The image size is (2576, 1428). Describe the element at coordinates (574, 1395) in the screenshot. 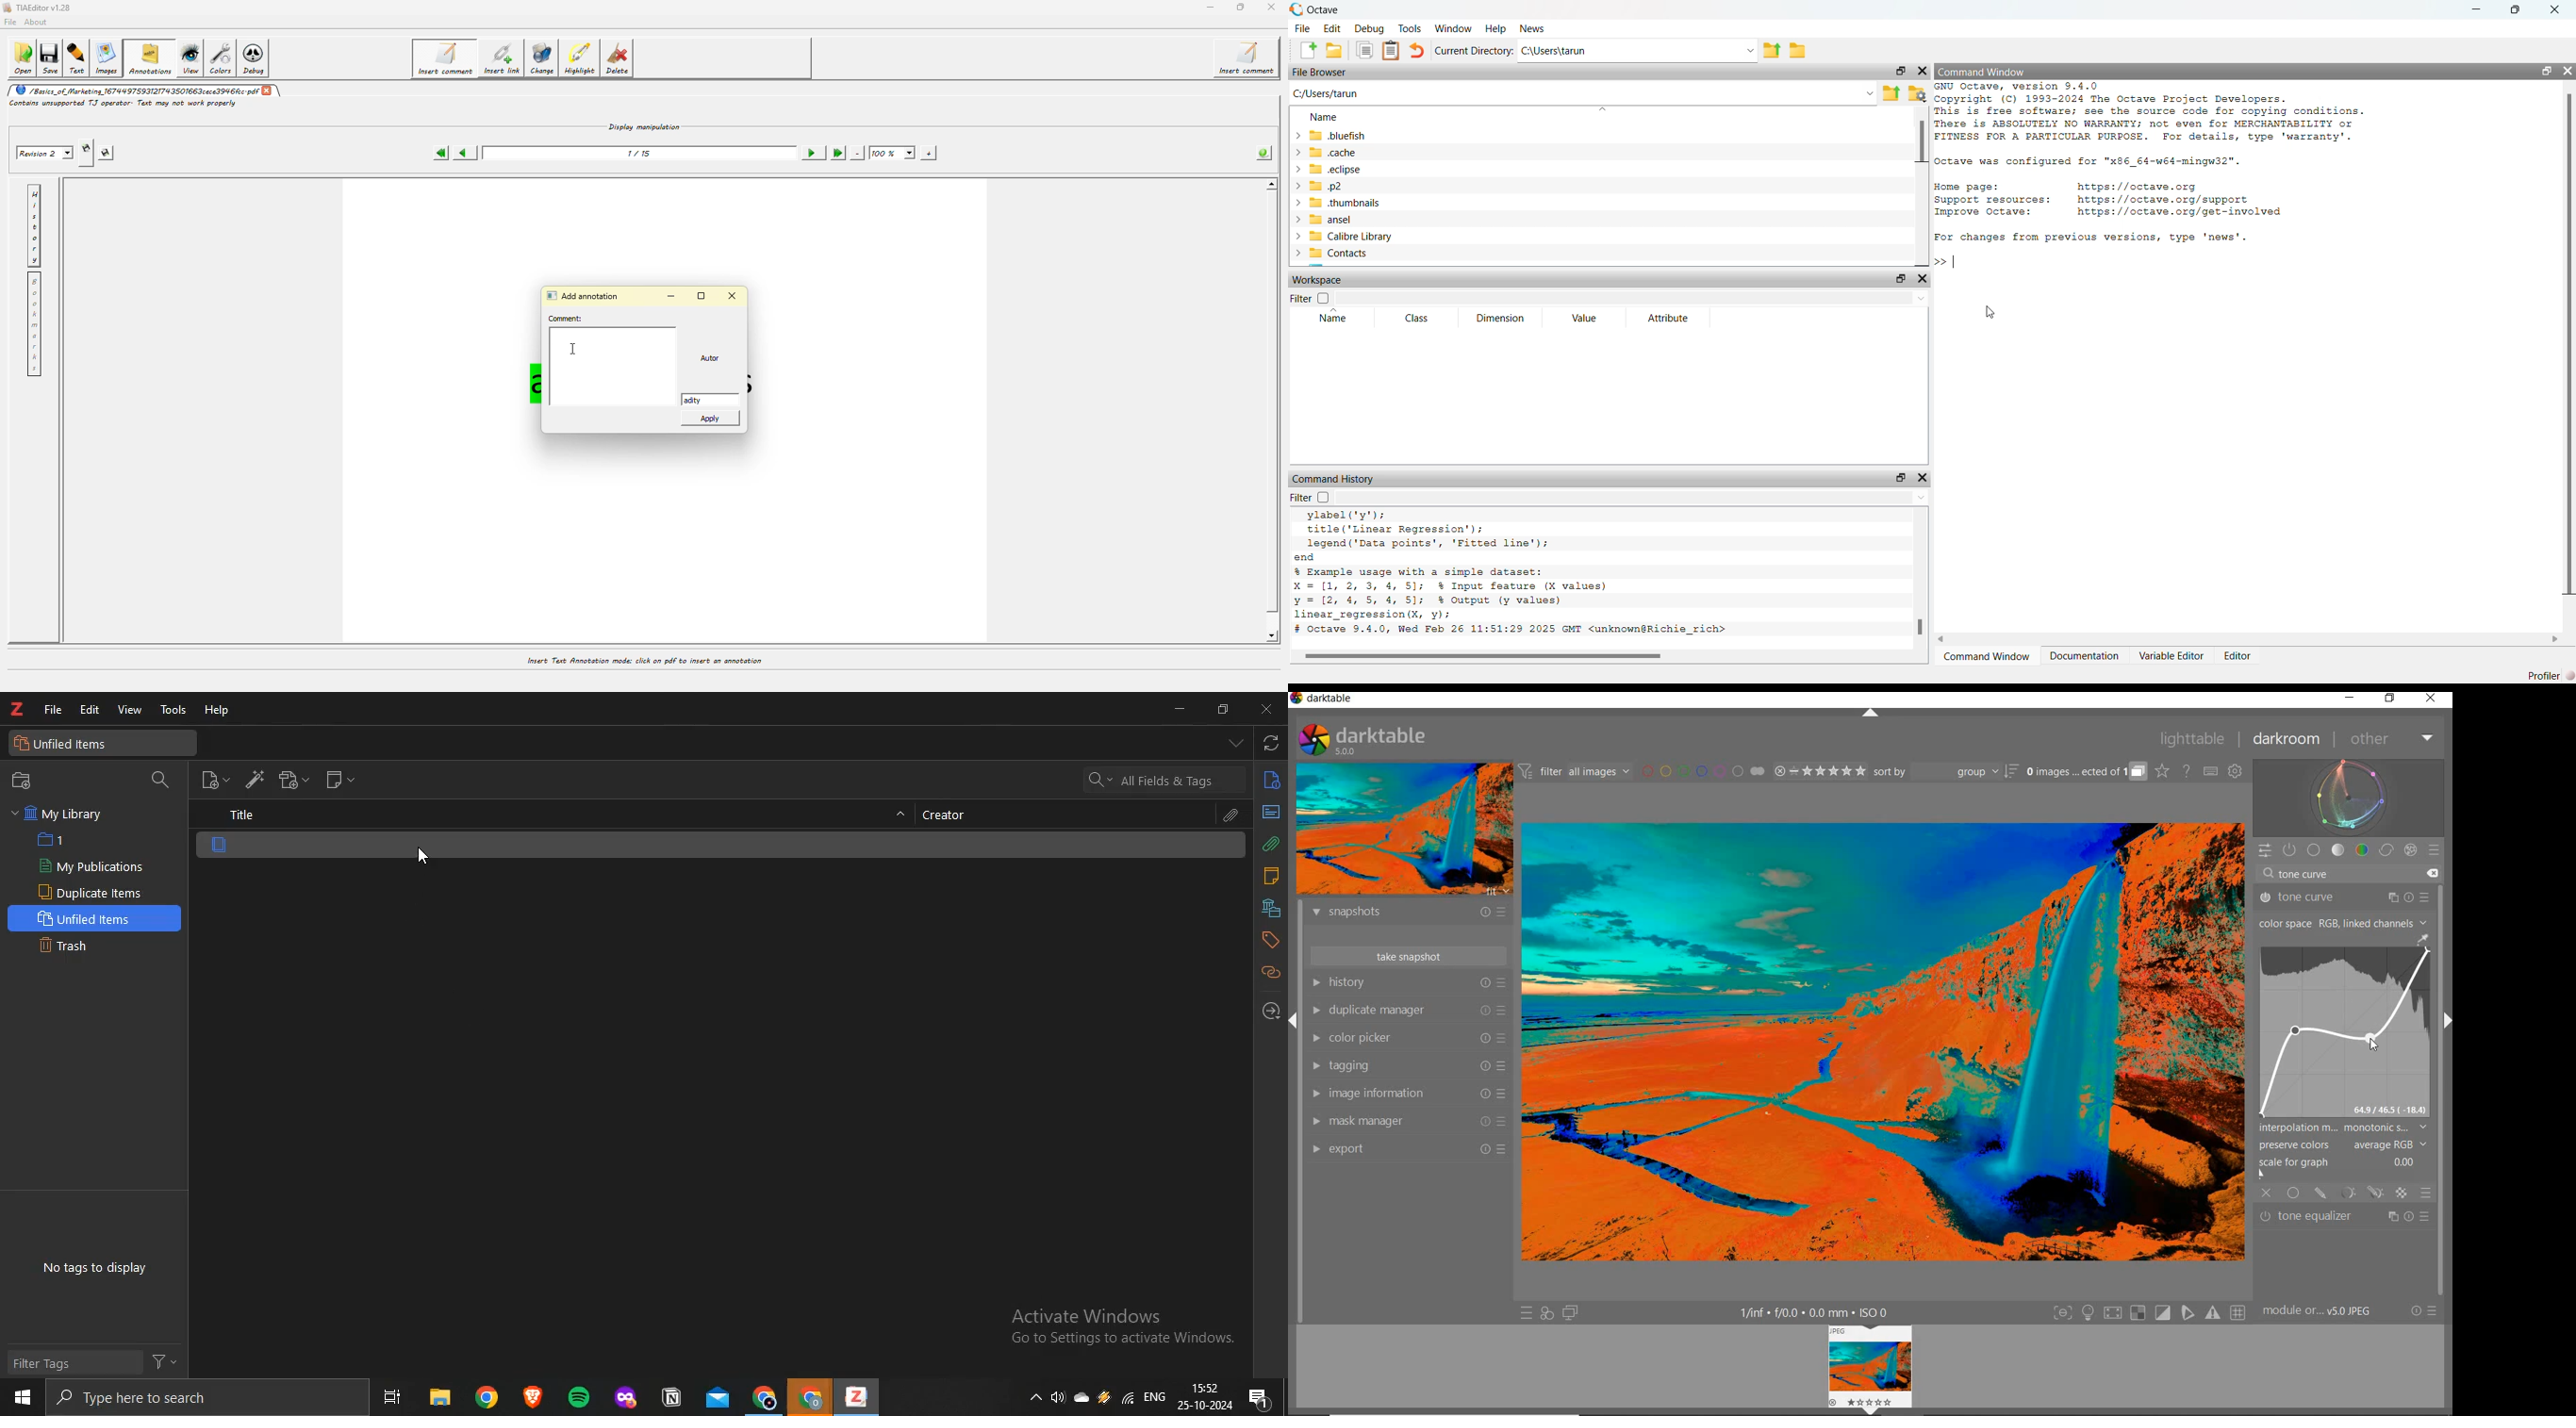

I see `spotify` at that location.